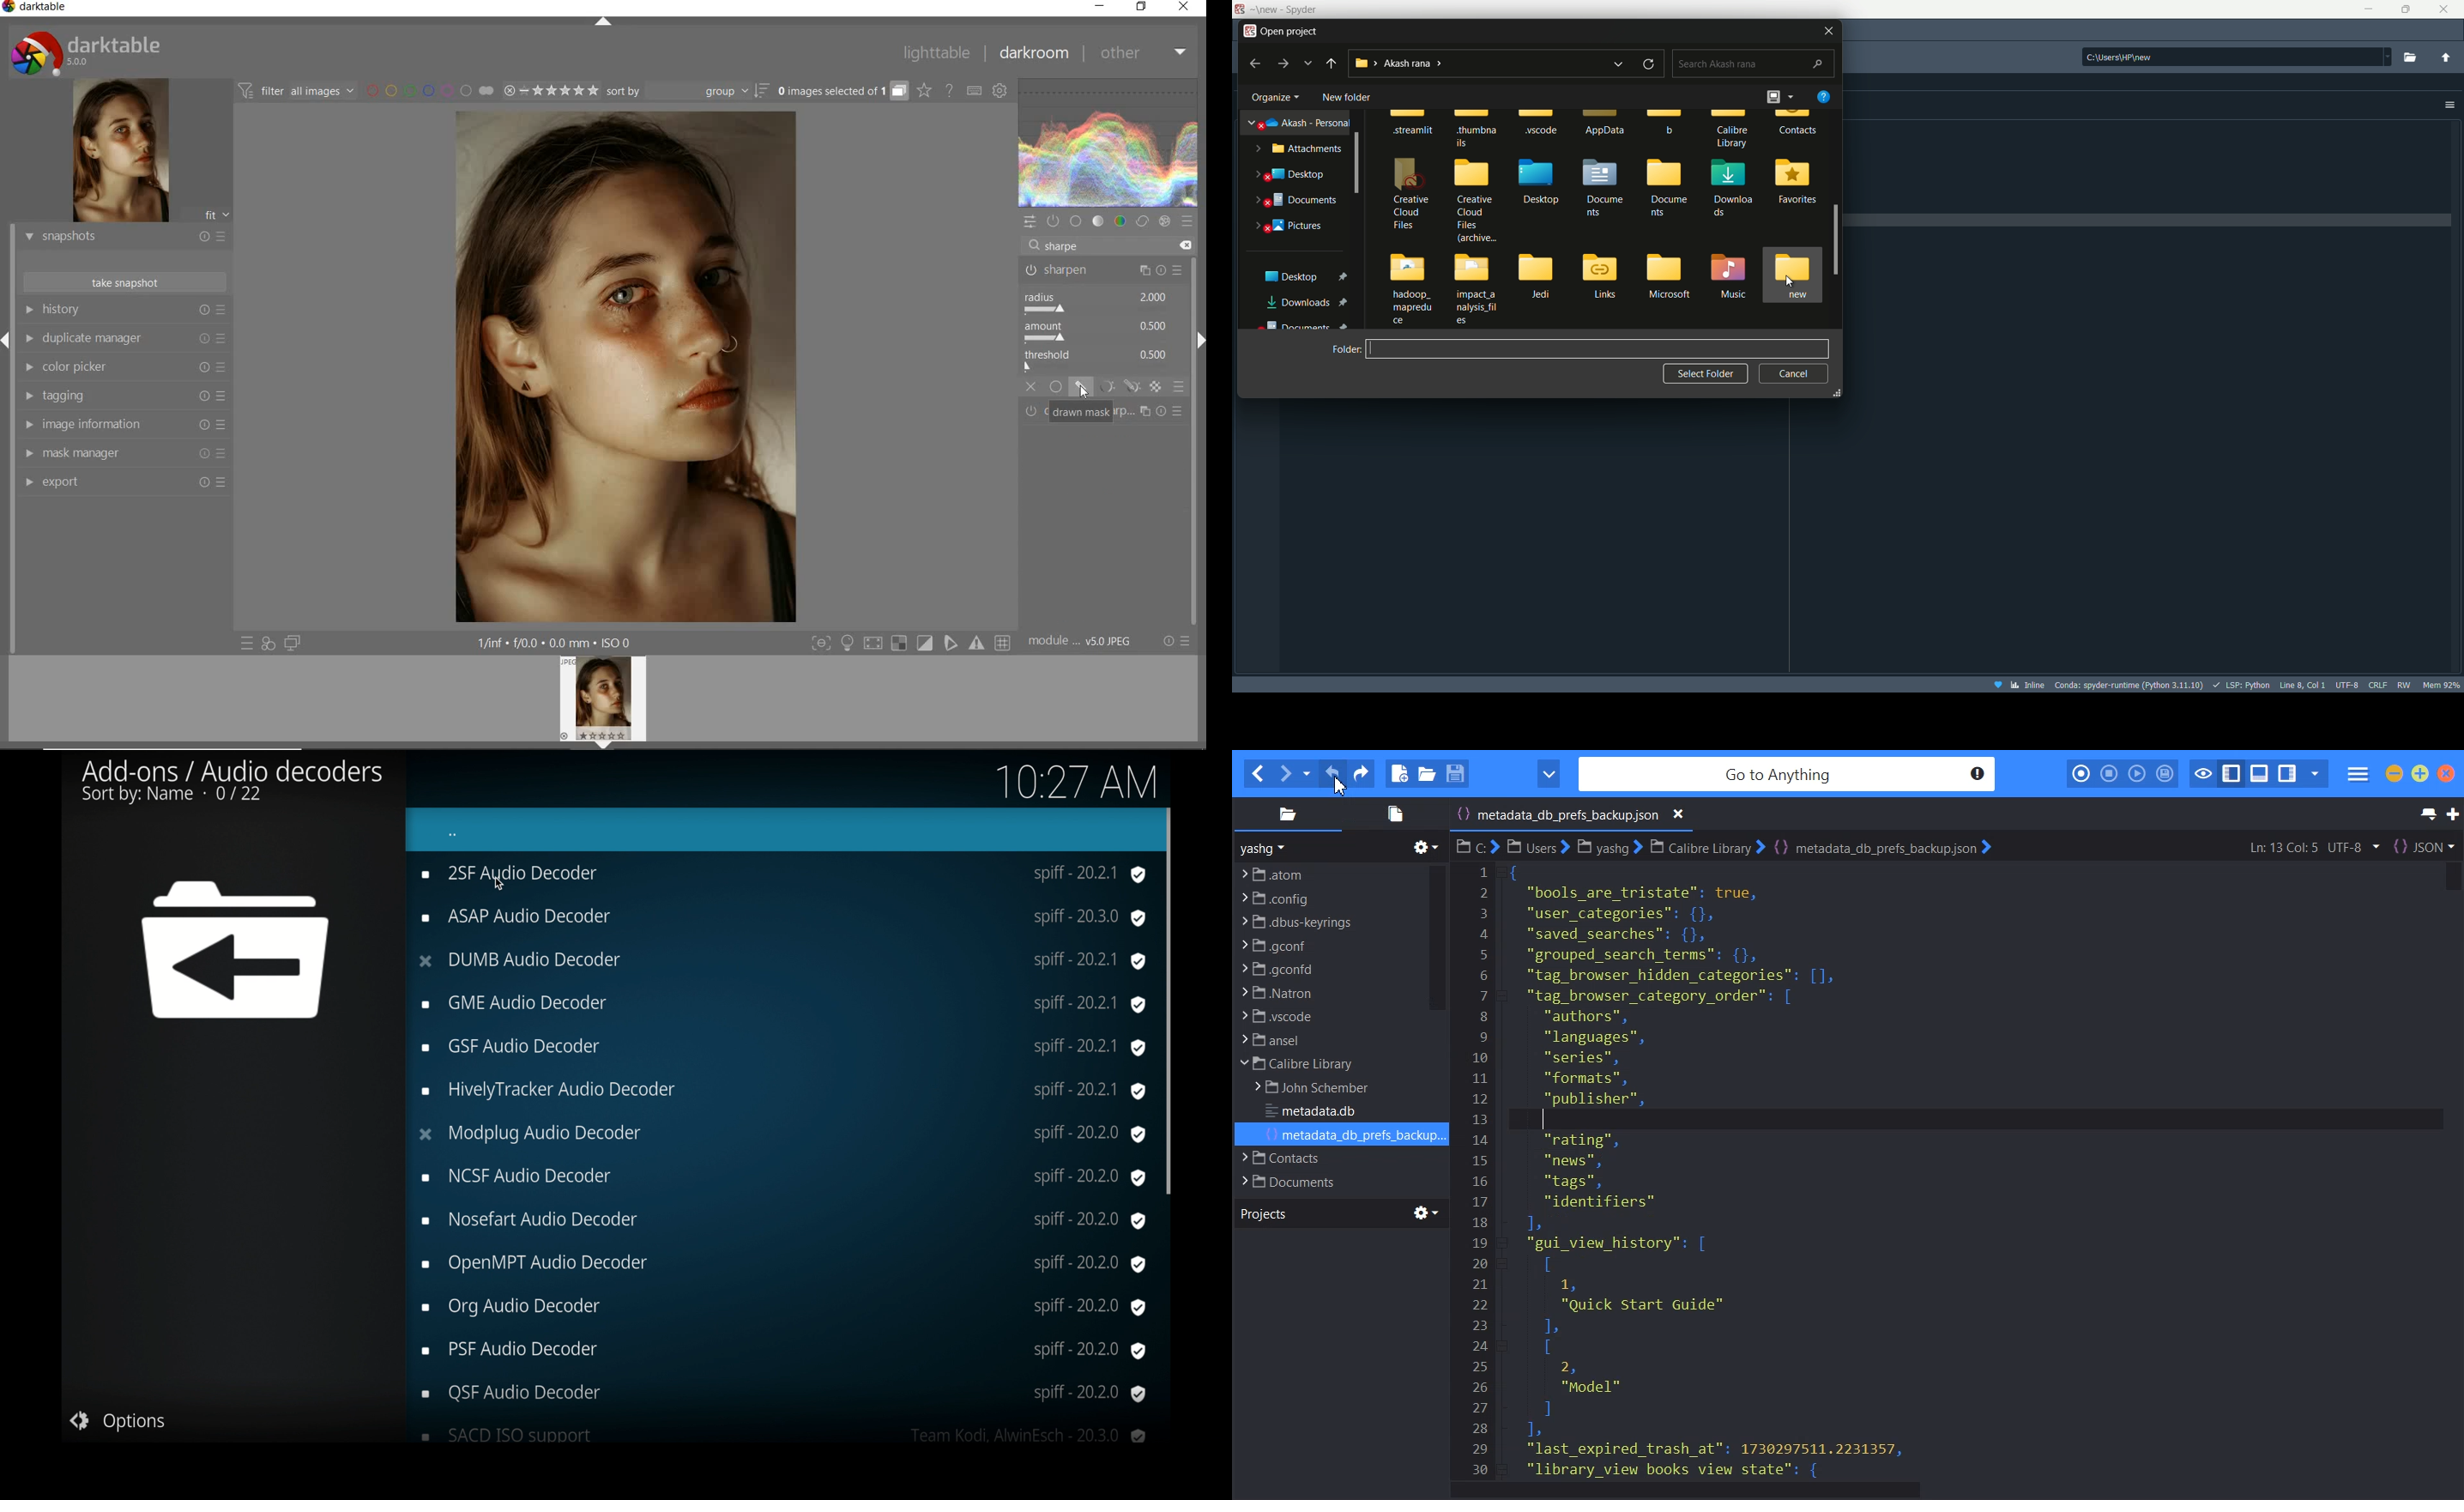 The height and width of the screenshot is (1512, 2464). I want to click on options, so click(2449, 105).